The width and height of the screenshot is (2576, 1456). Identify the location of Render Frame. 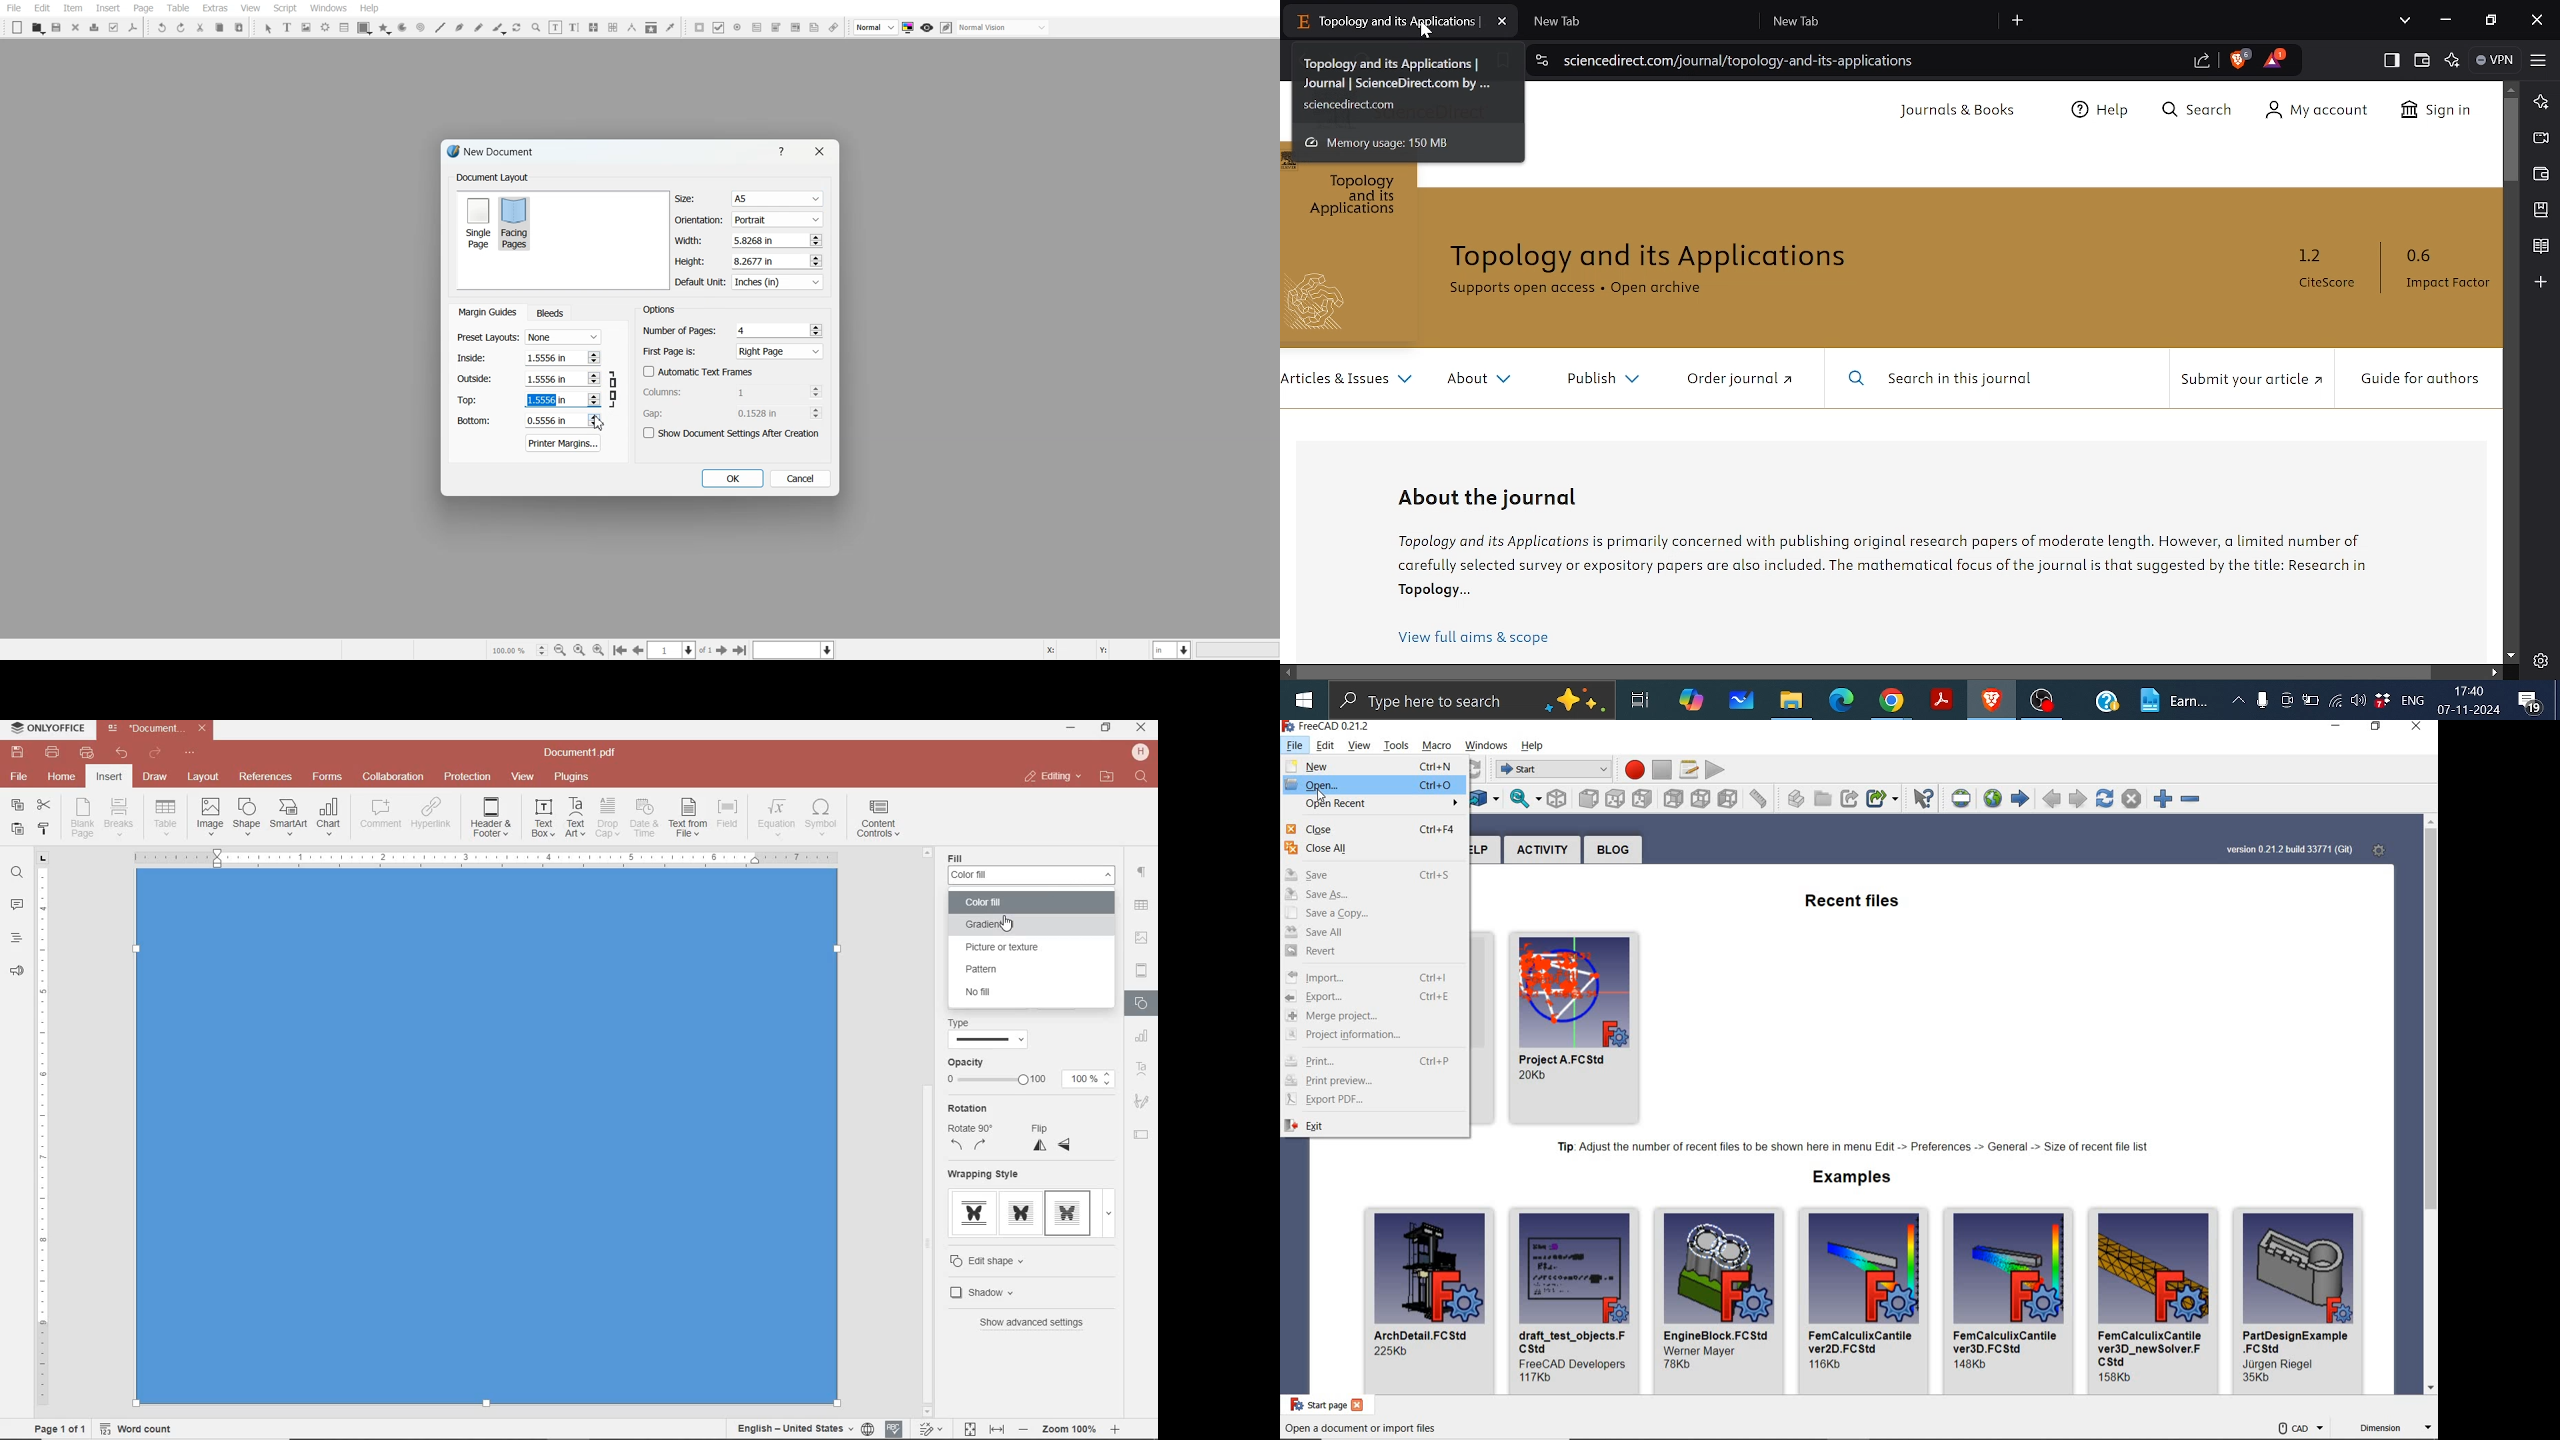
(325, 27).